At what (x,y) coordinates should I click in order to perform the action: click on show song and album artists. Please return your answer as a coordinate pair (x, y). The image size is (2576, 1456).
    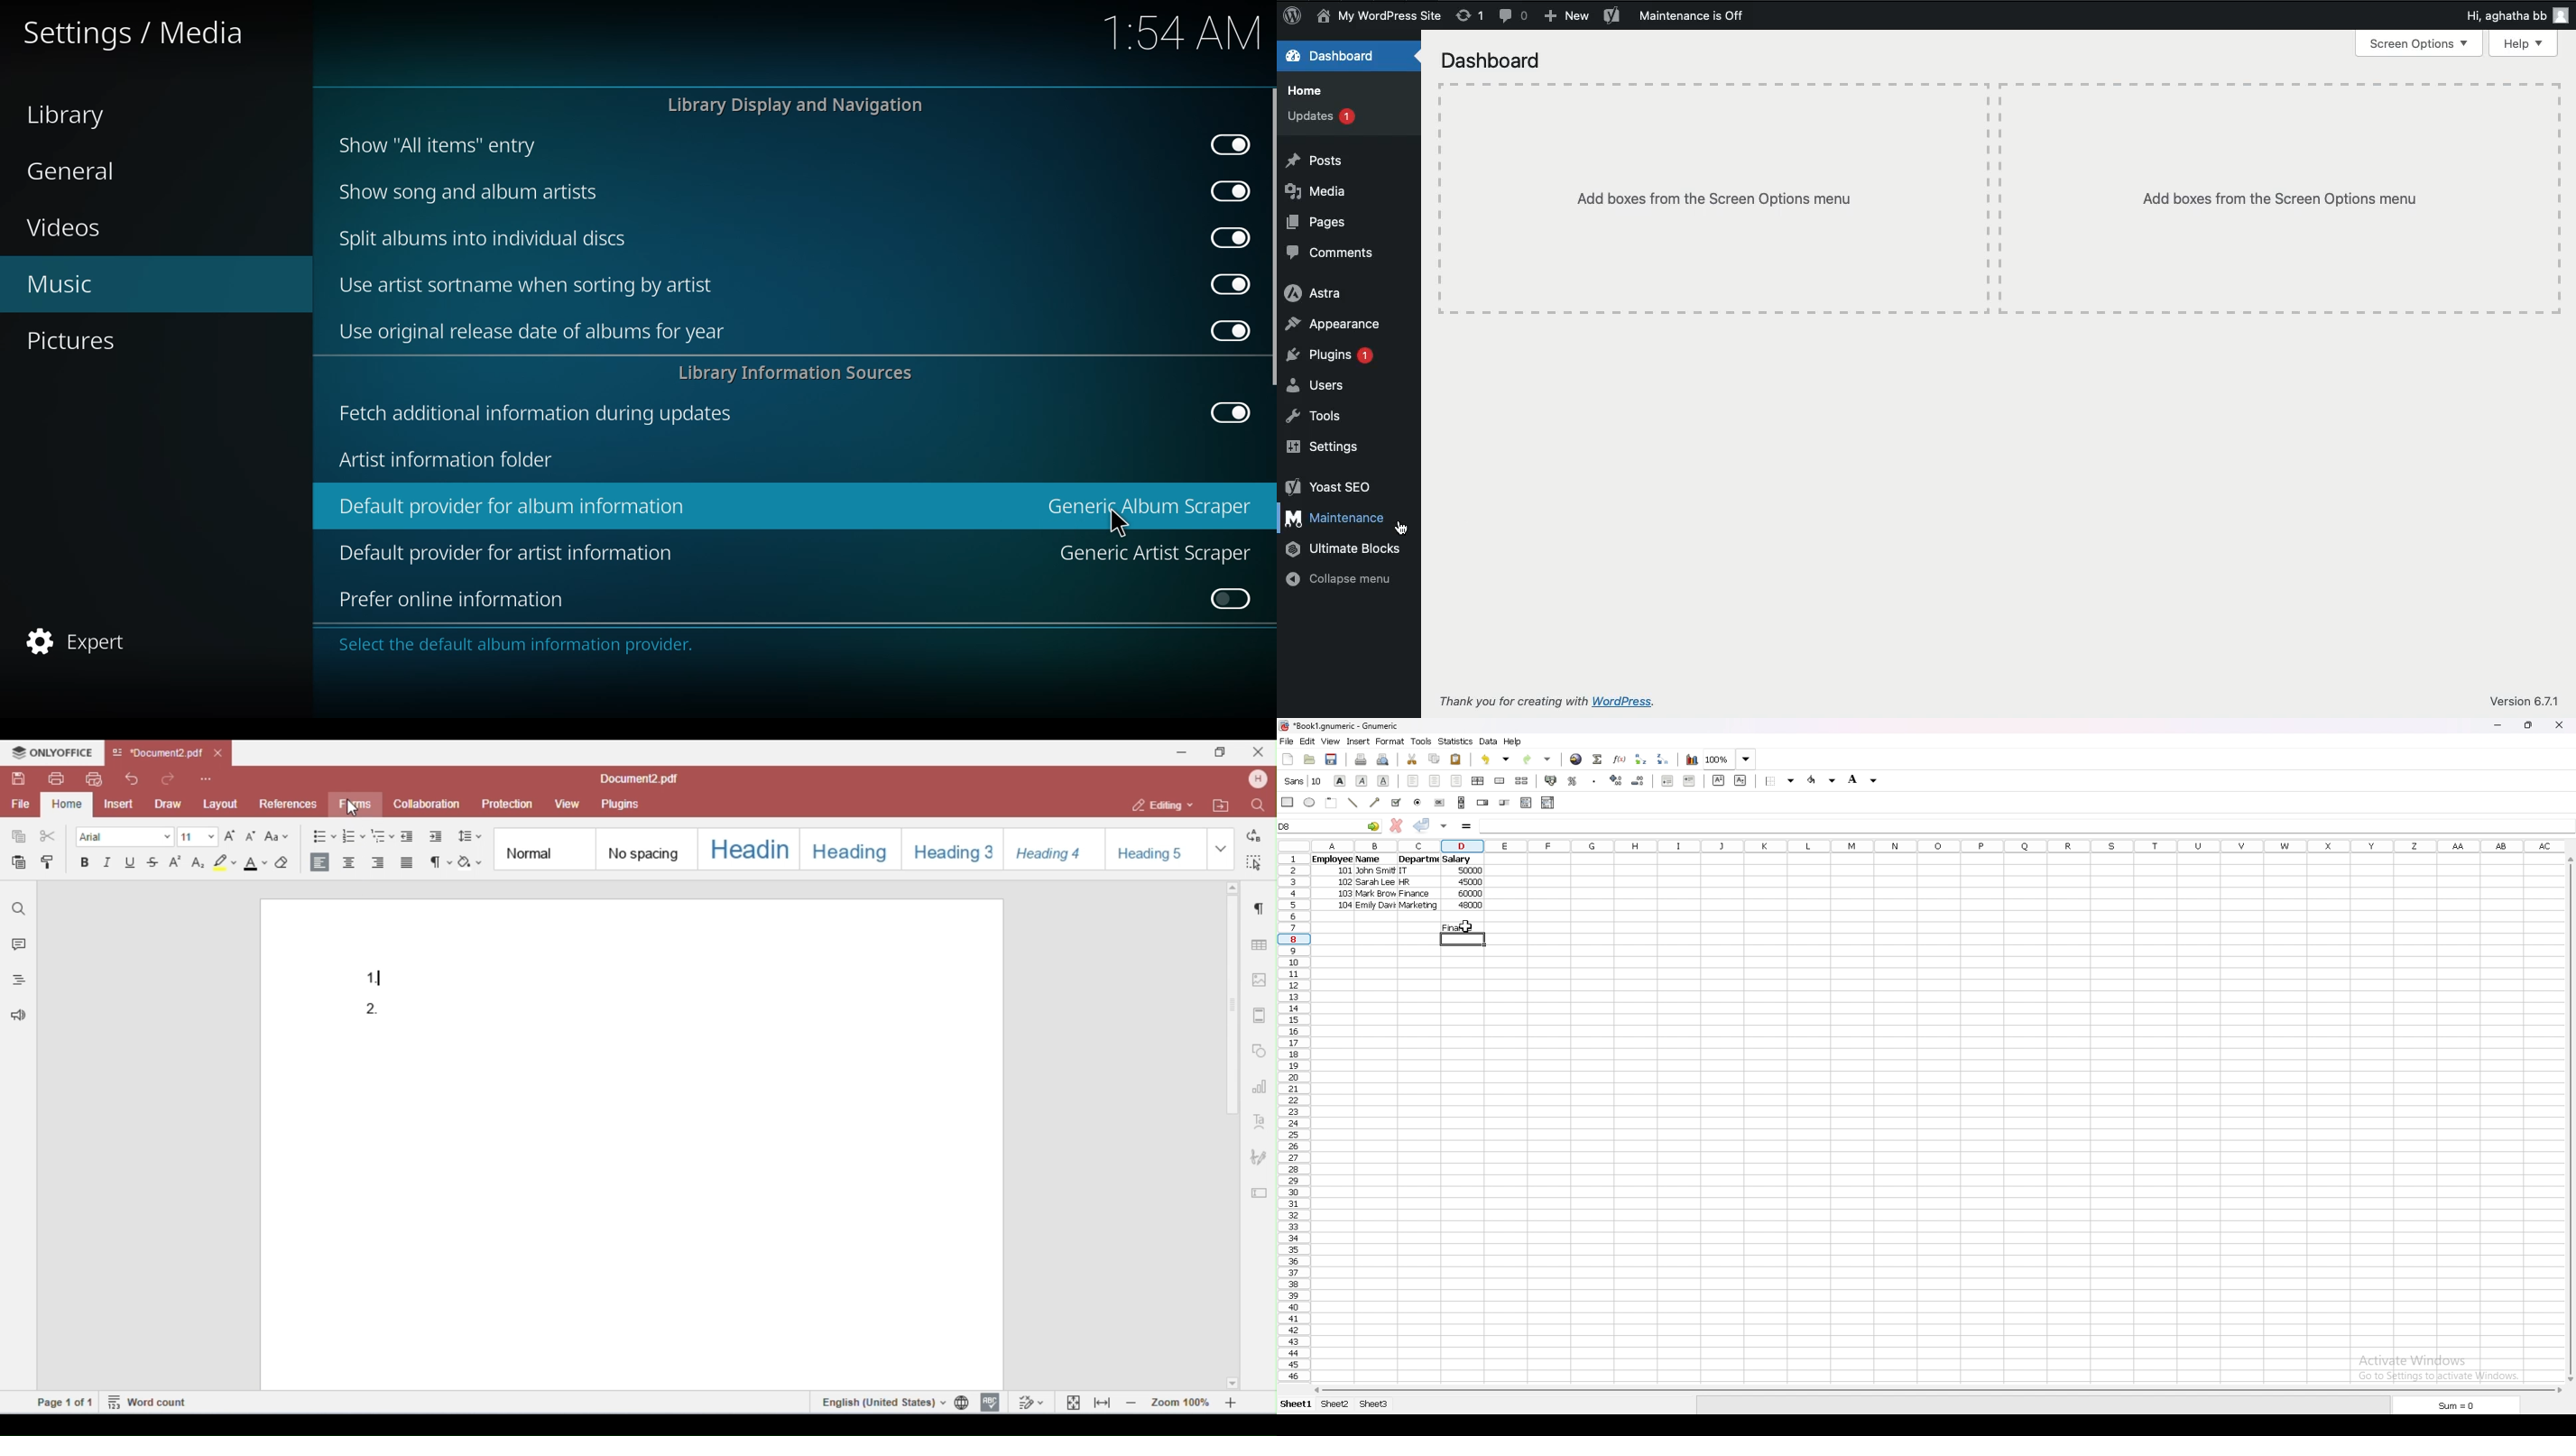
    Looking at the image, I should click on (475, 192).